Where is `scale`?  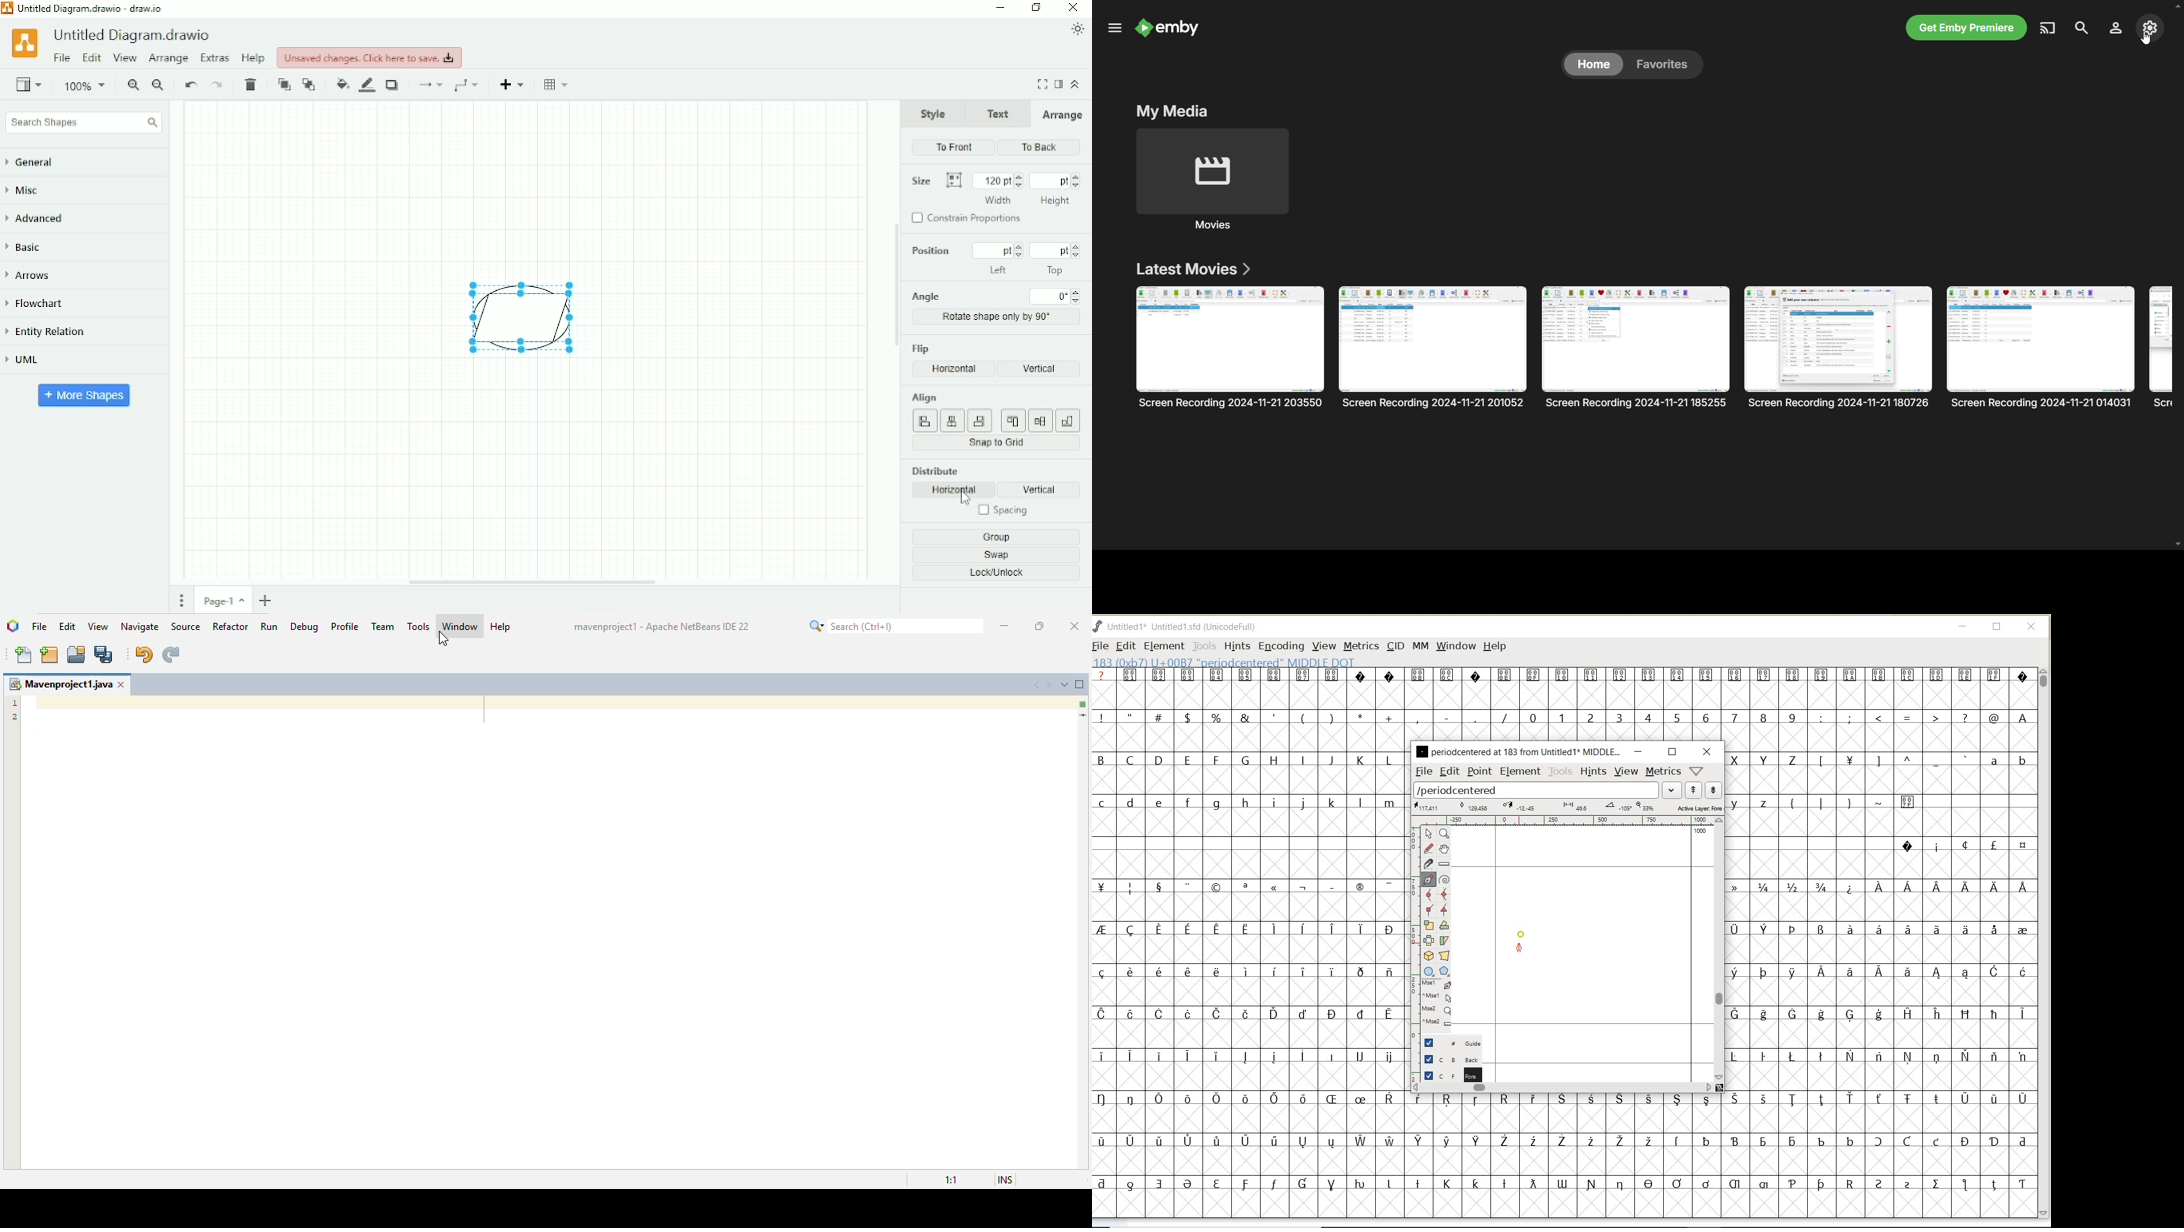
scale is located at coordinates (1413, 924).